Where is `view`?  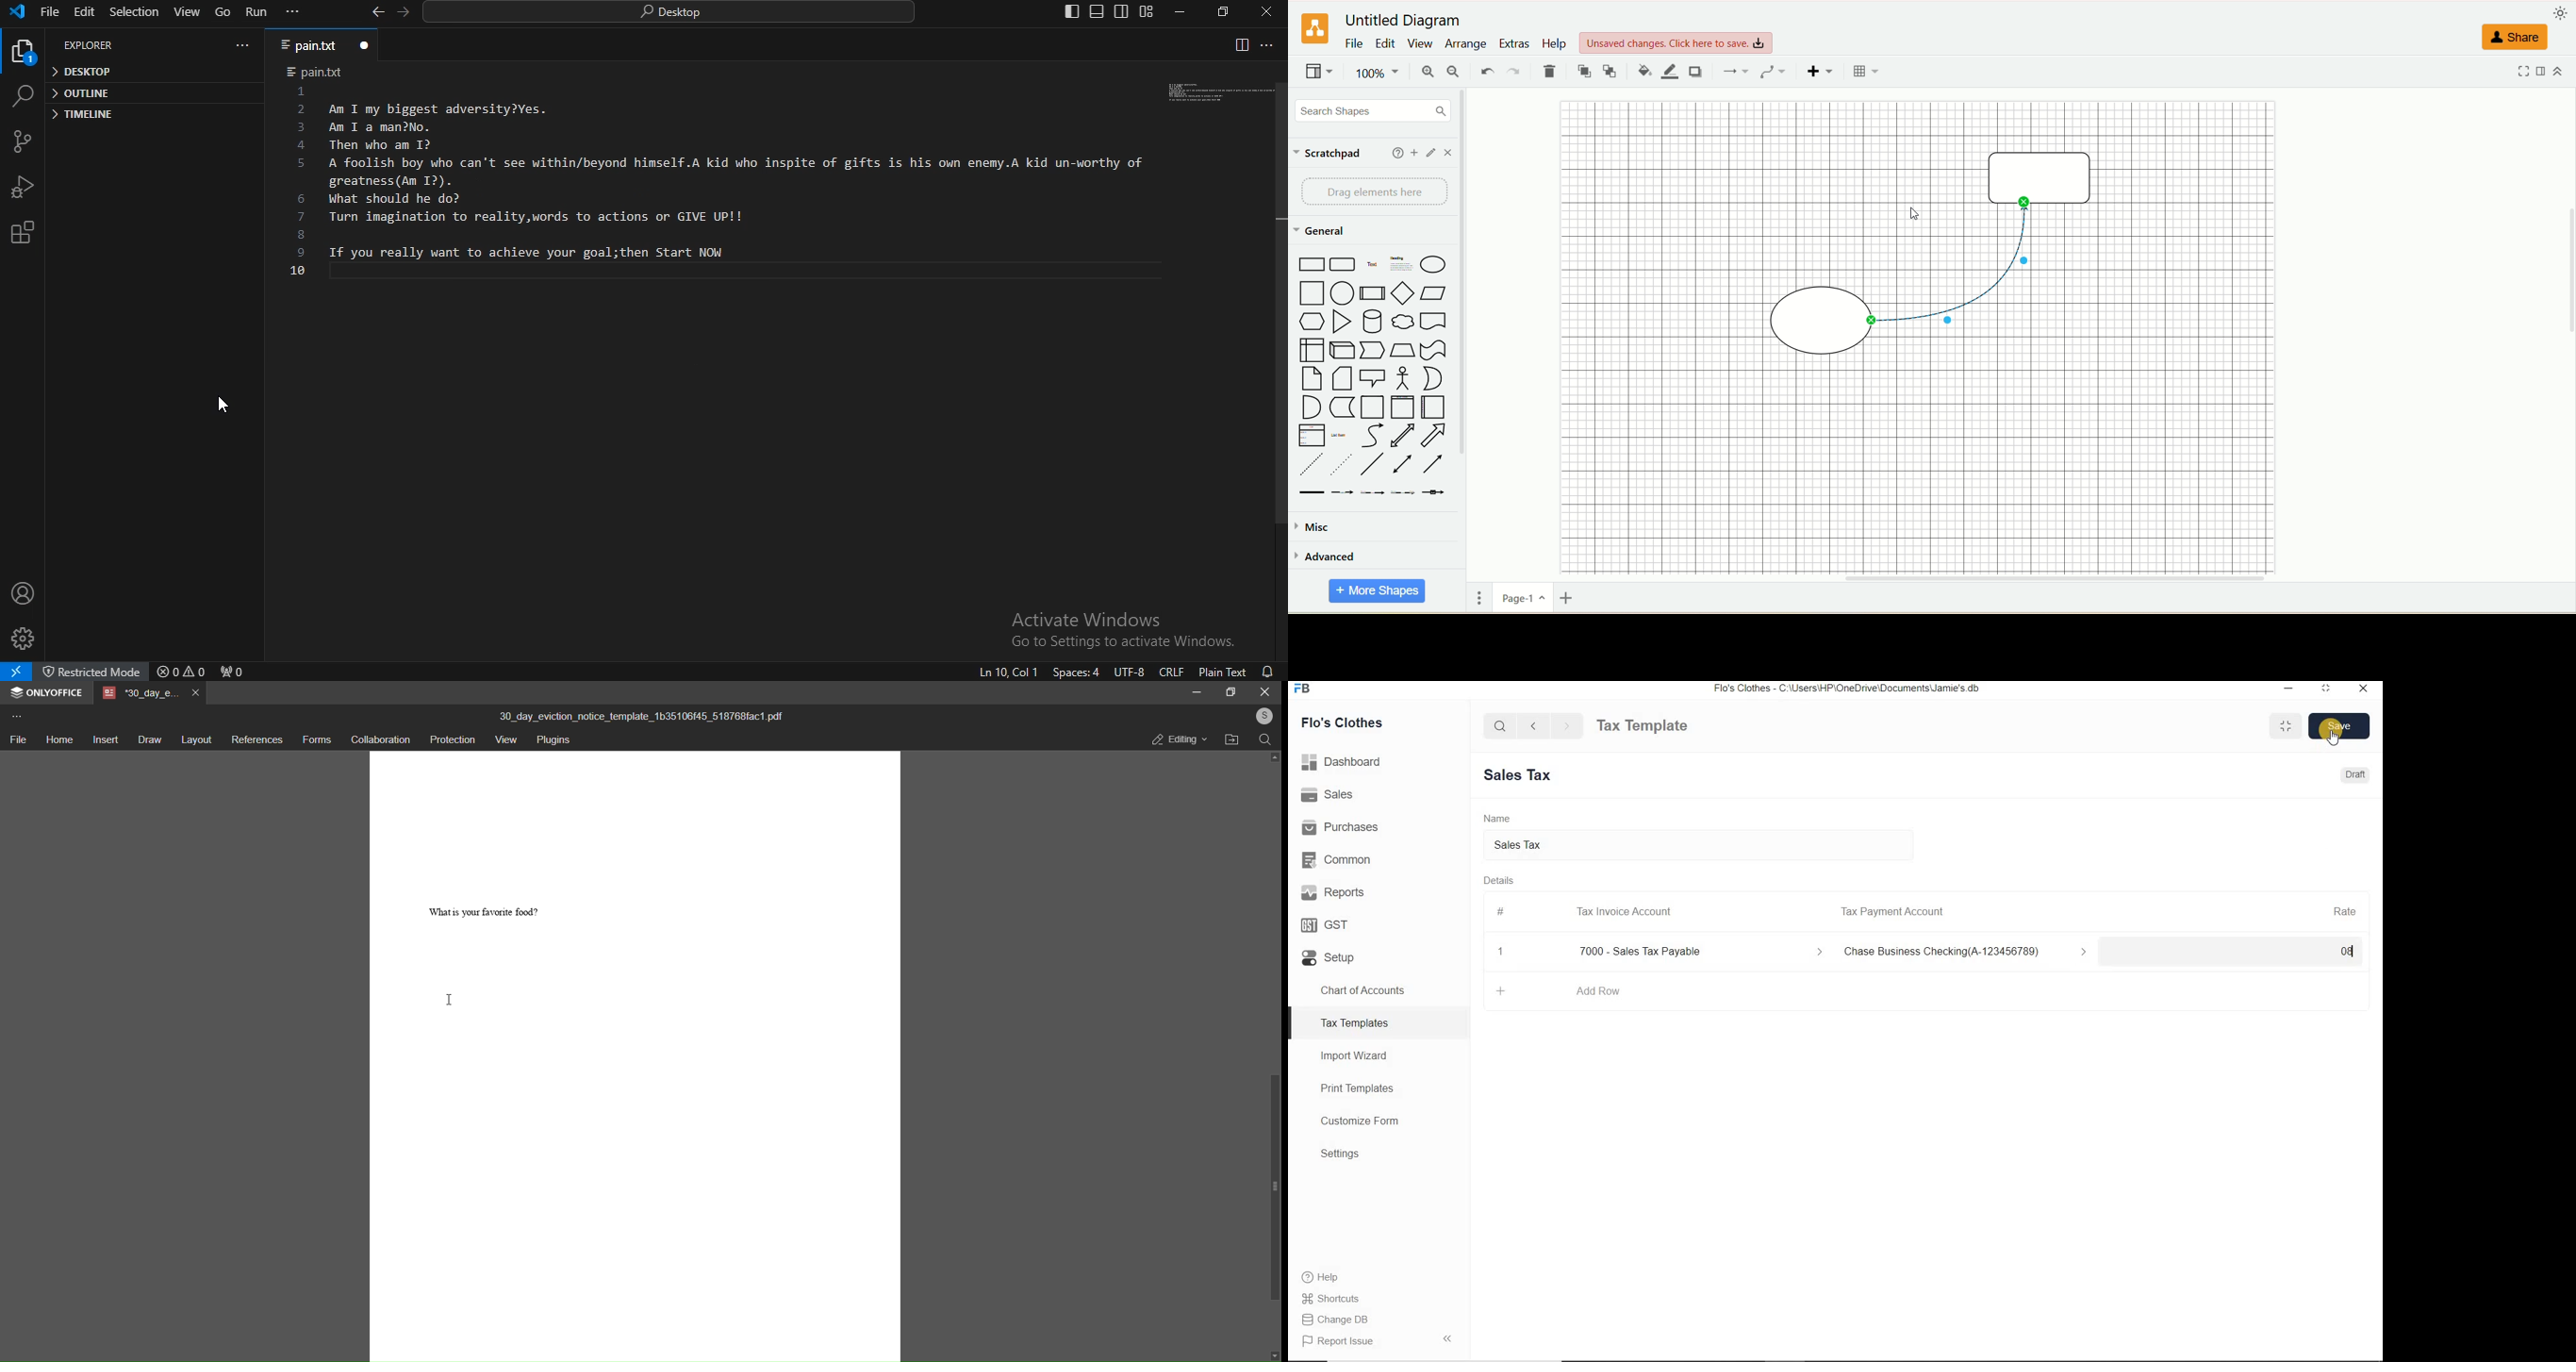 view is located at coordinates (1421, 44).